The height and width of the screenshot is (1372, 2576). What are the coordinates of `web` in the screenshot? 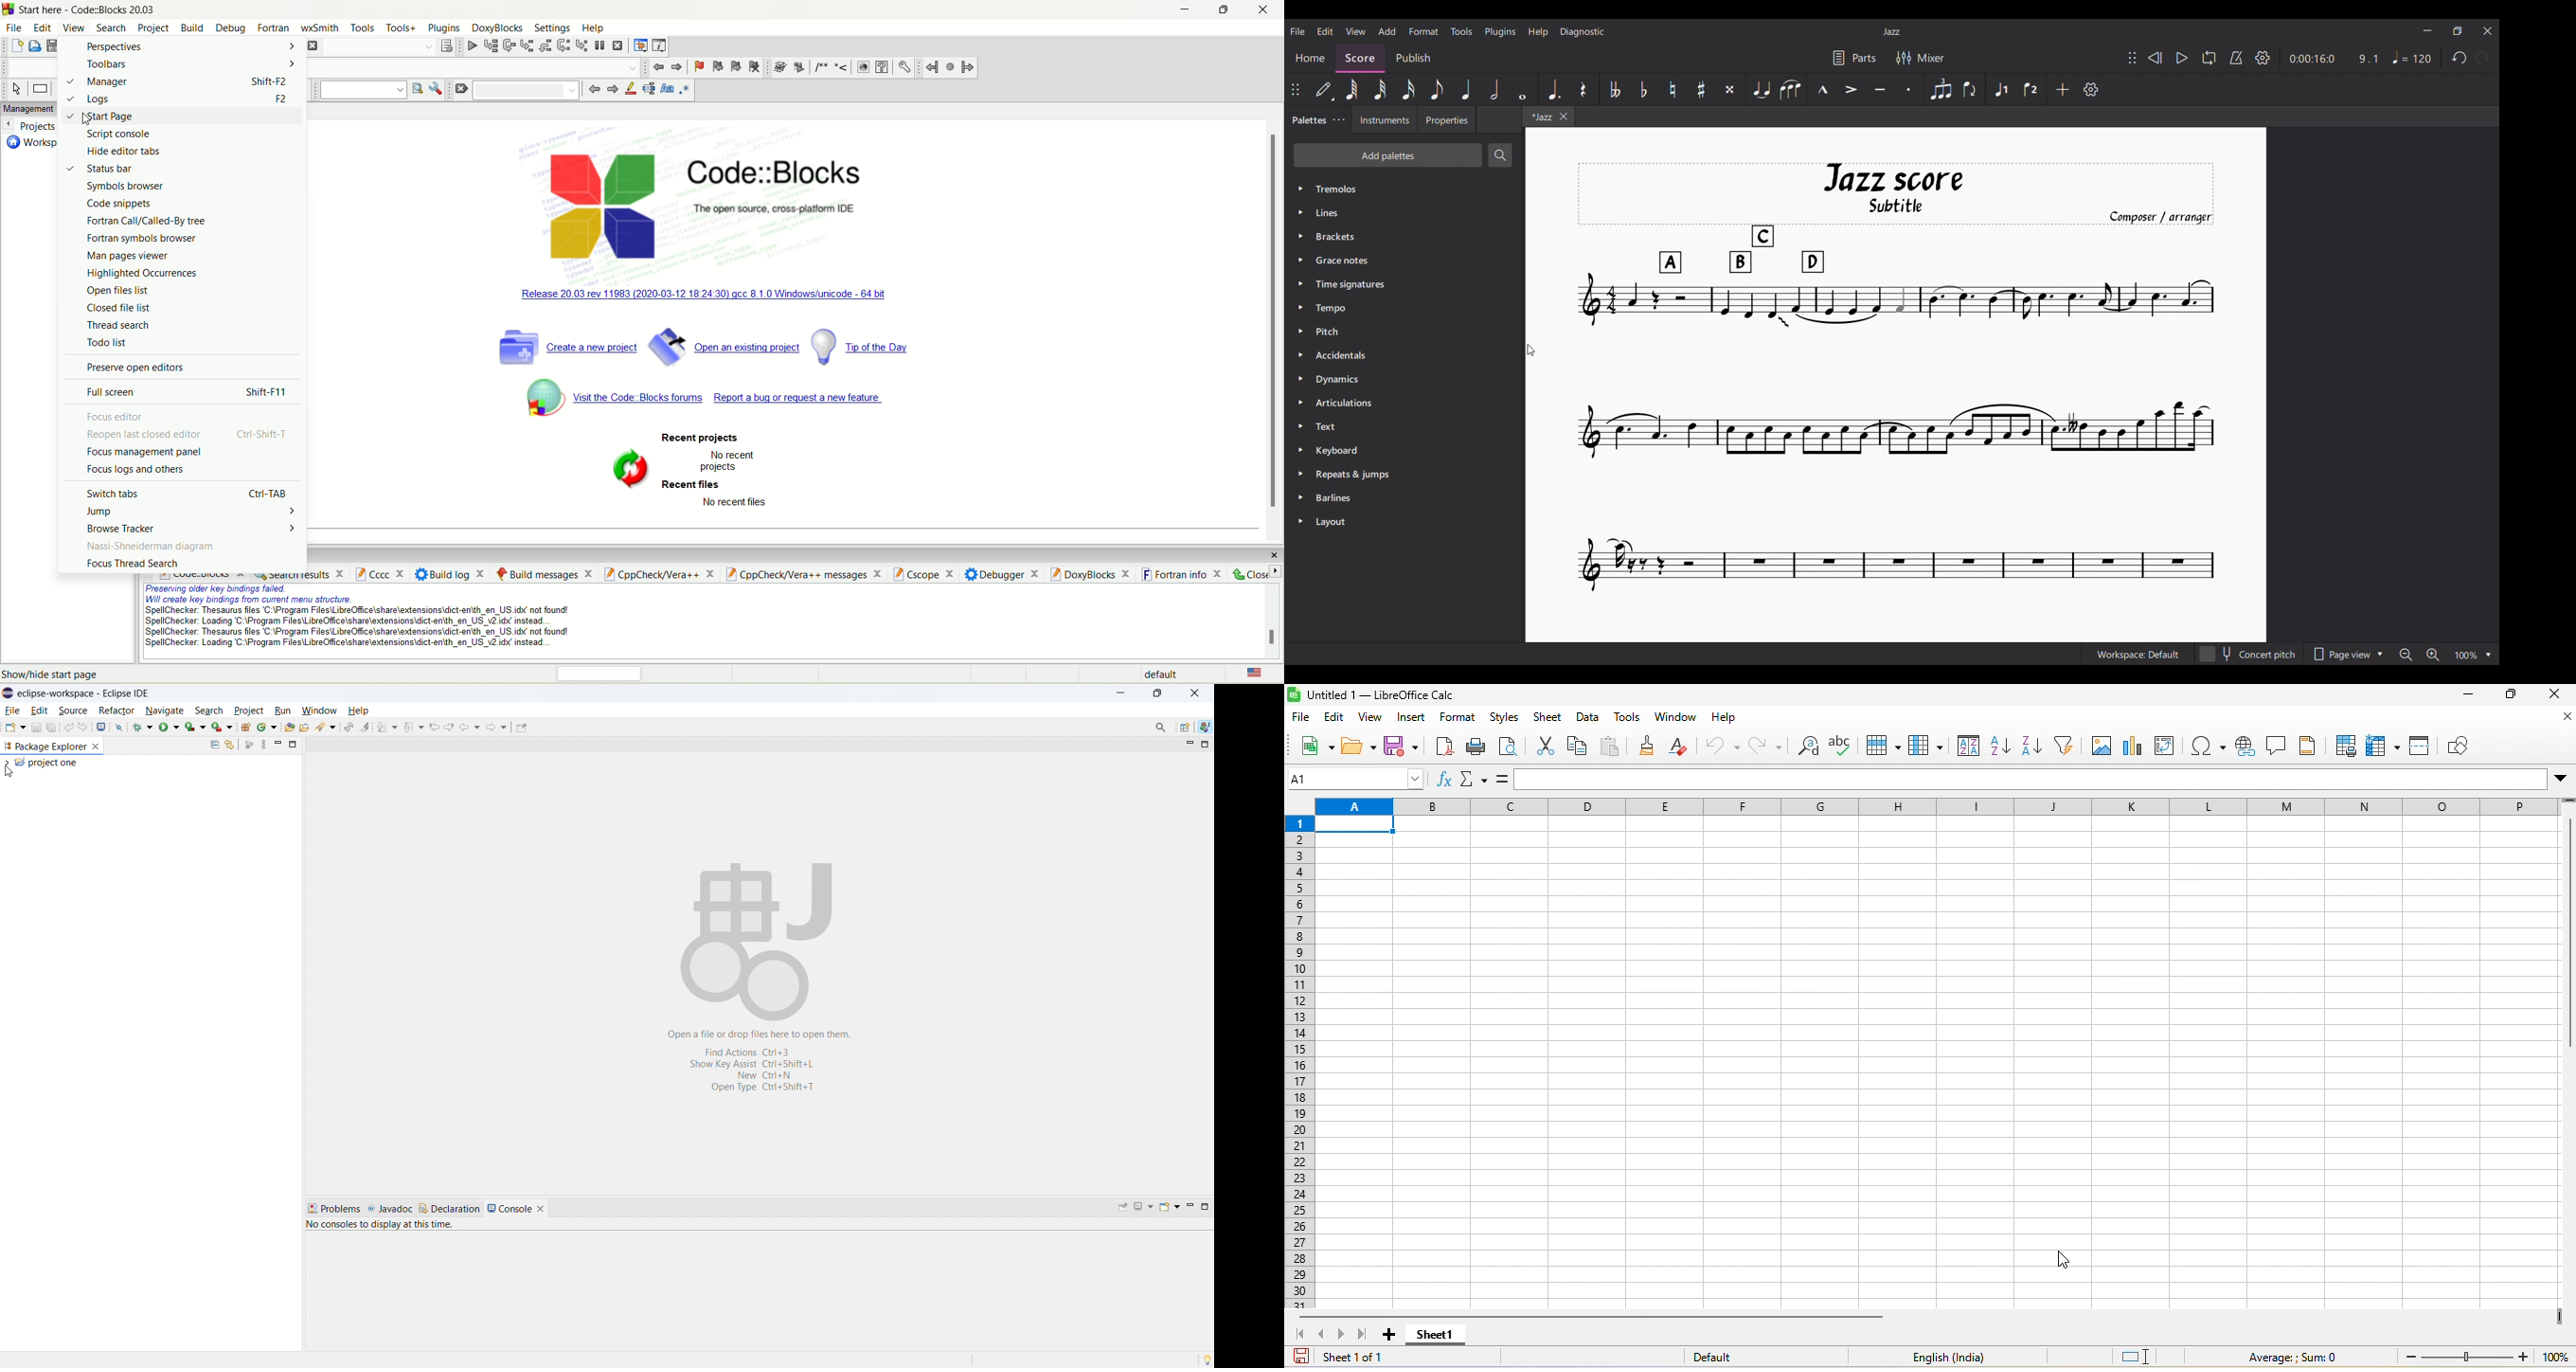 It's located at (864, 68).